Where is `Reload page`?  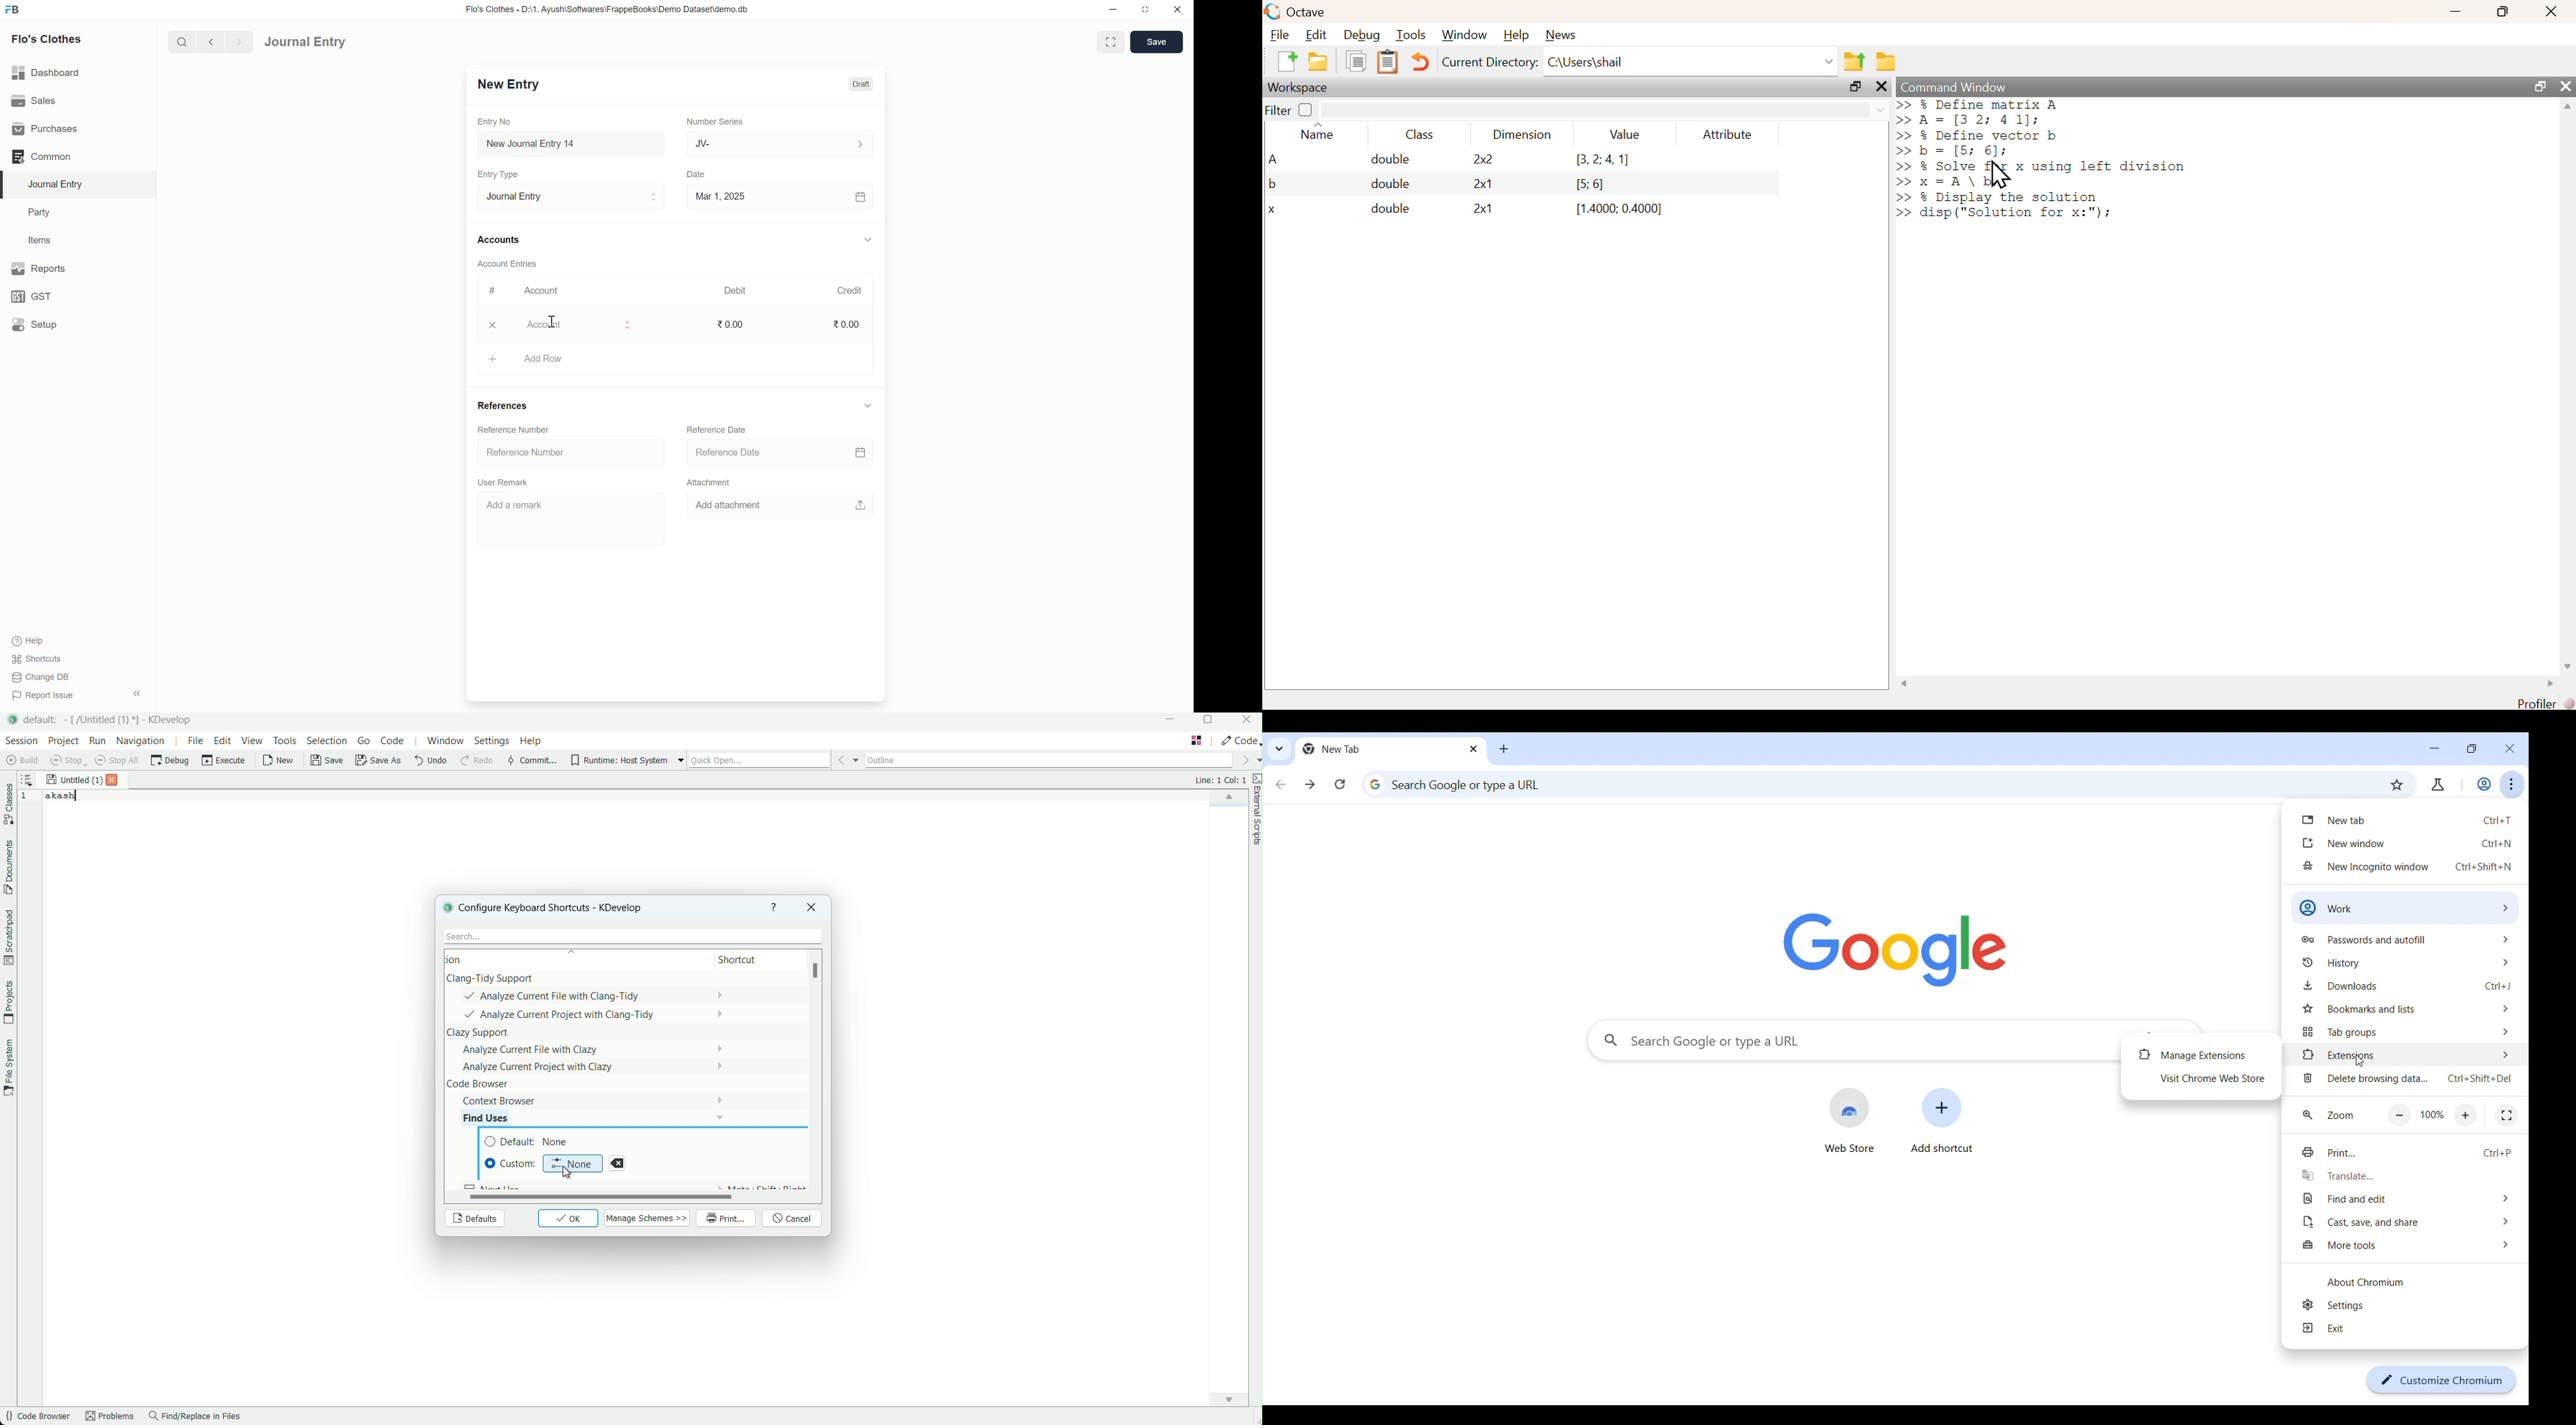
Reload page is located at coordinates (1340, 784).